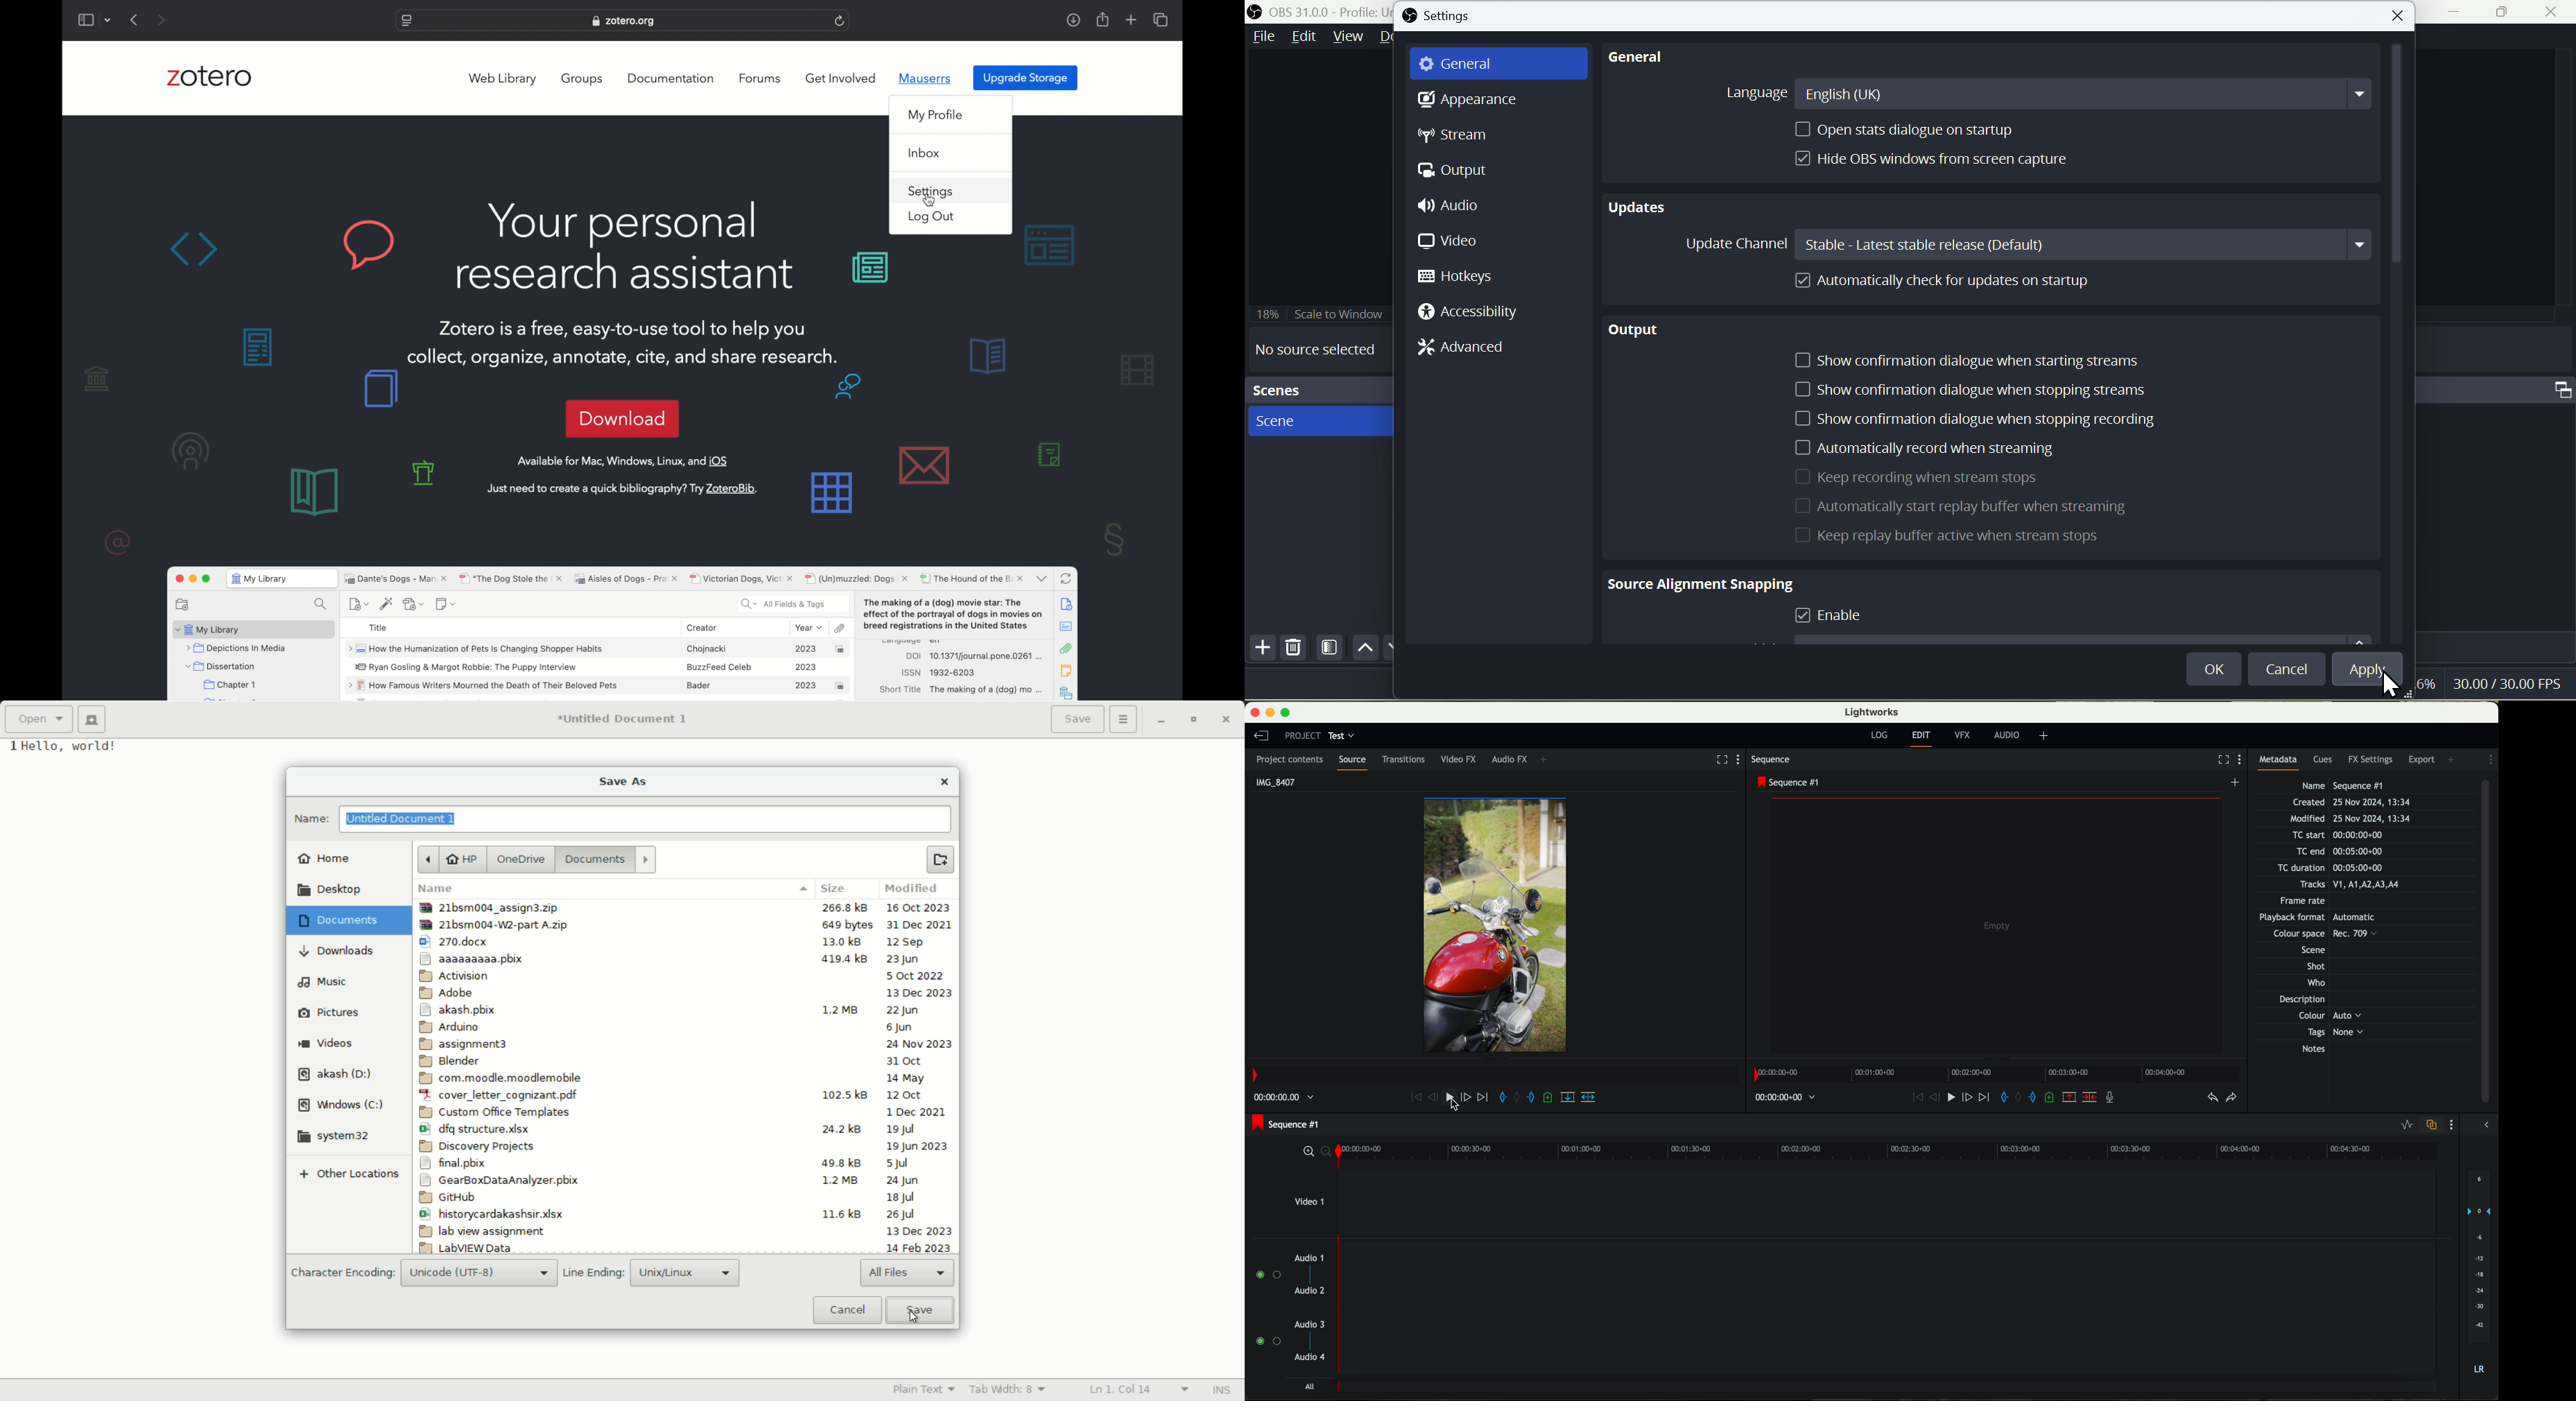 The height and width of the screenshot is (1428, 2576). I want to click on audio FX, so click(1509, 759).